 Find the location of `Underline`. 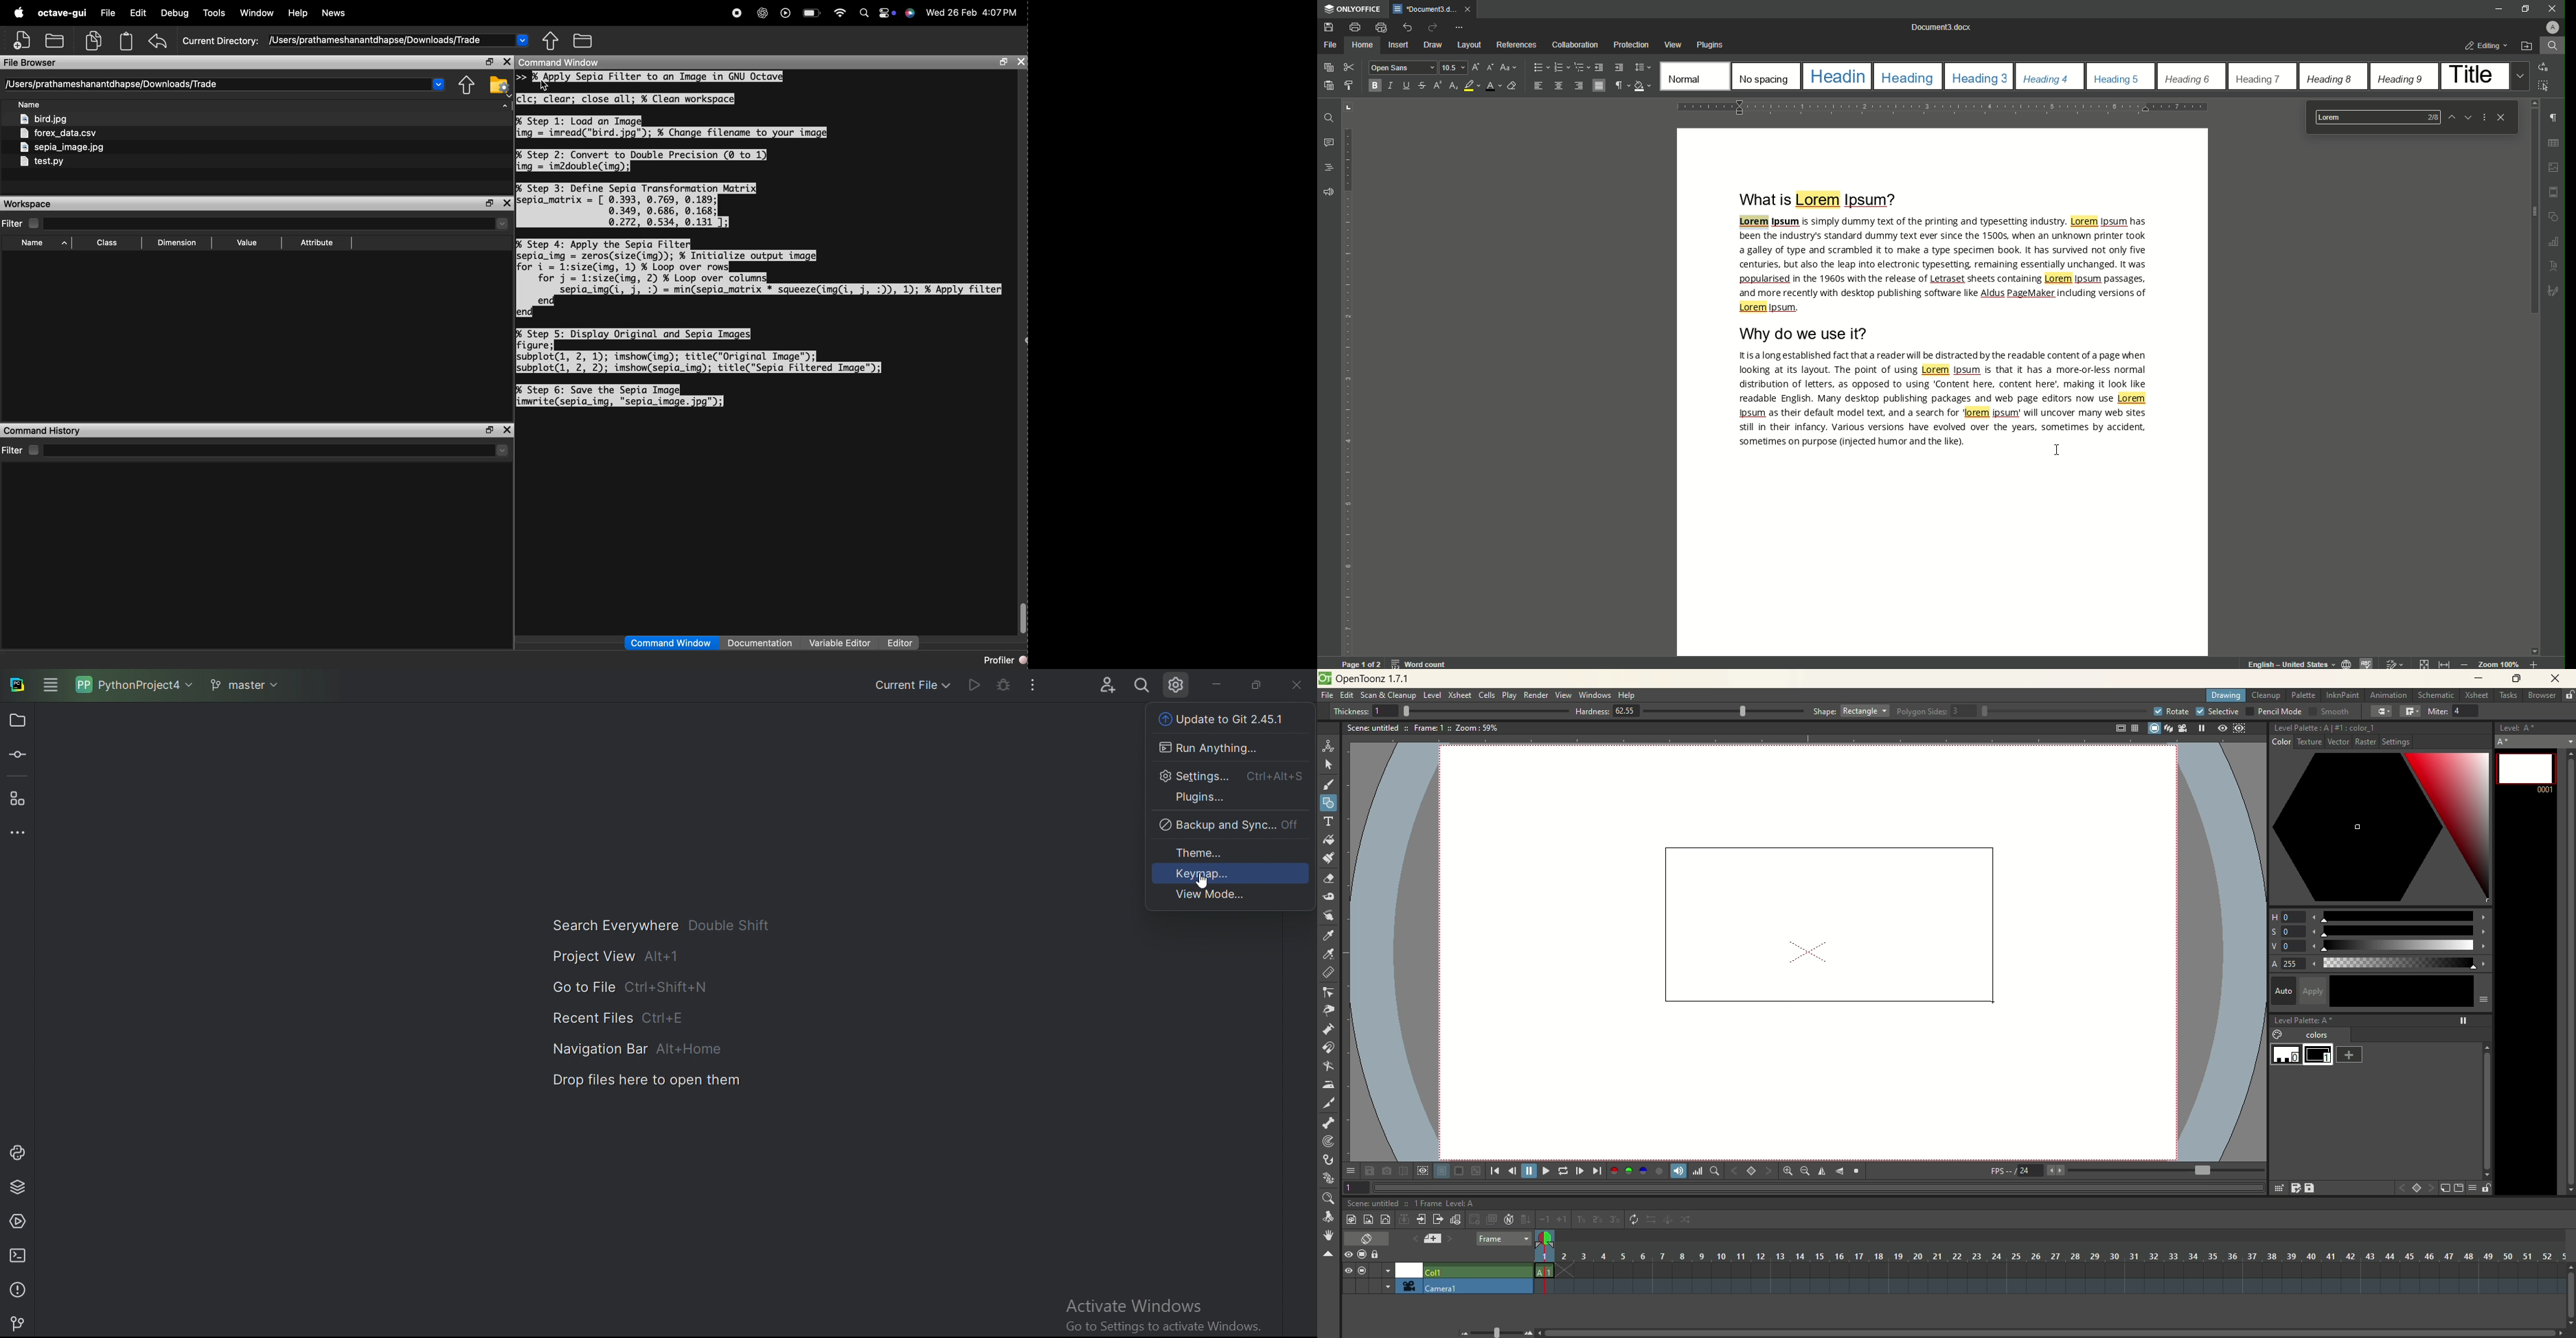

Underline is located at coordinates (1407, 85).